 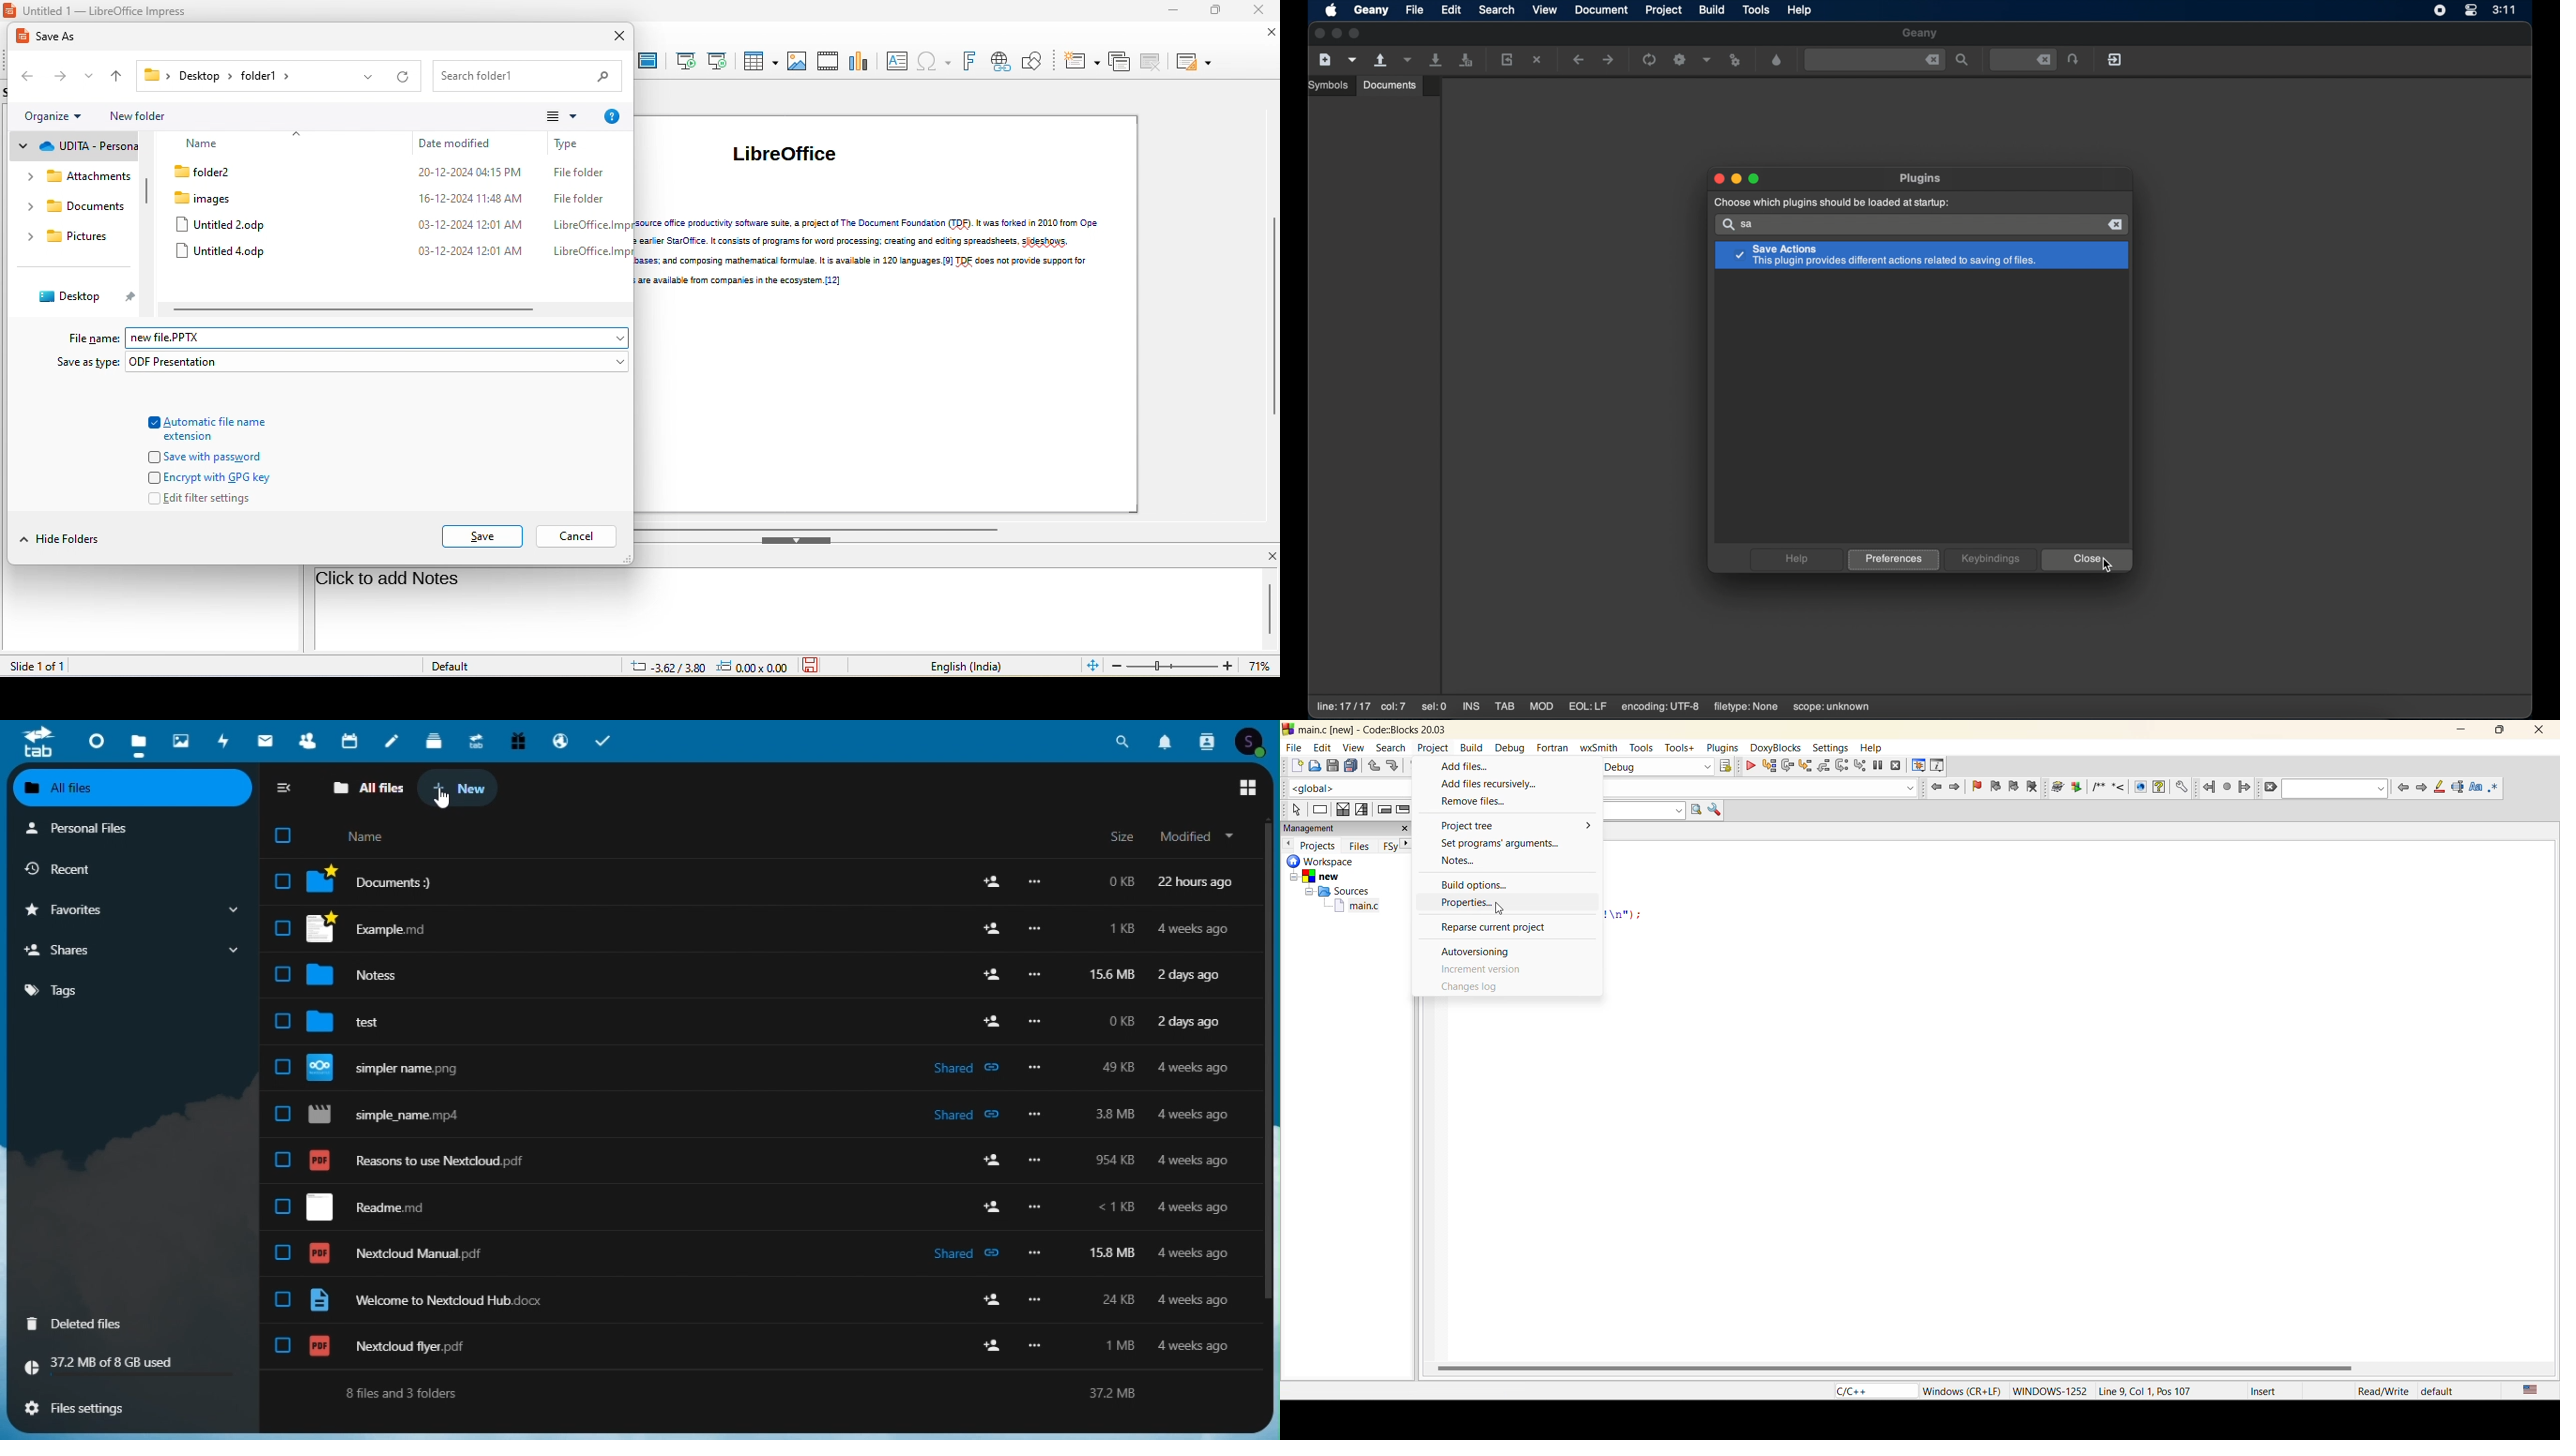 What do you see at coordinates (1349, 787) in the screenshot?
I see `<global>` at bounding box center [1349, 787].